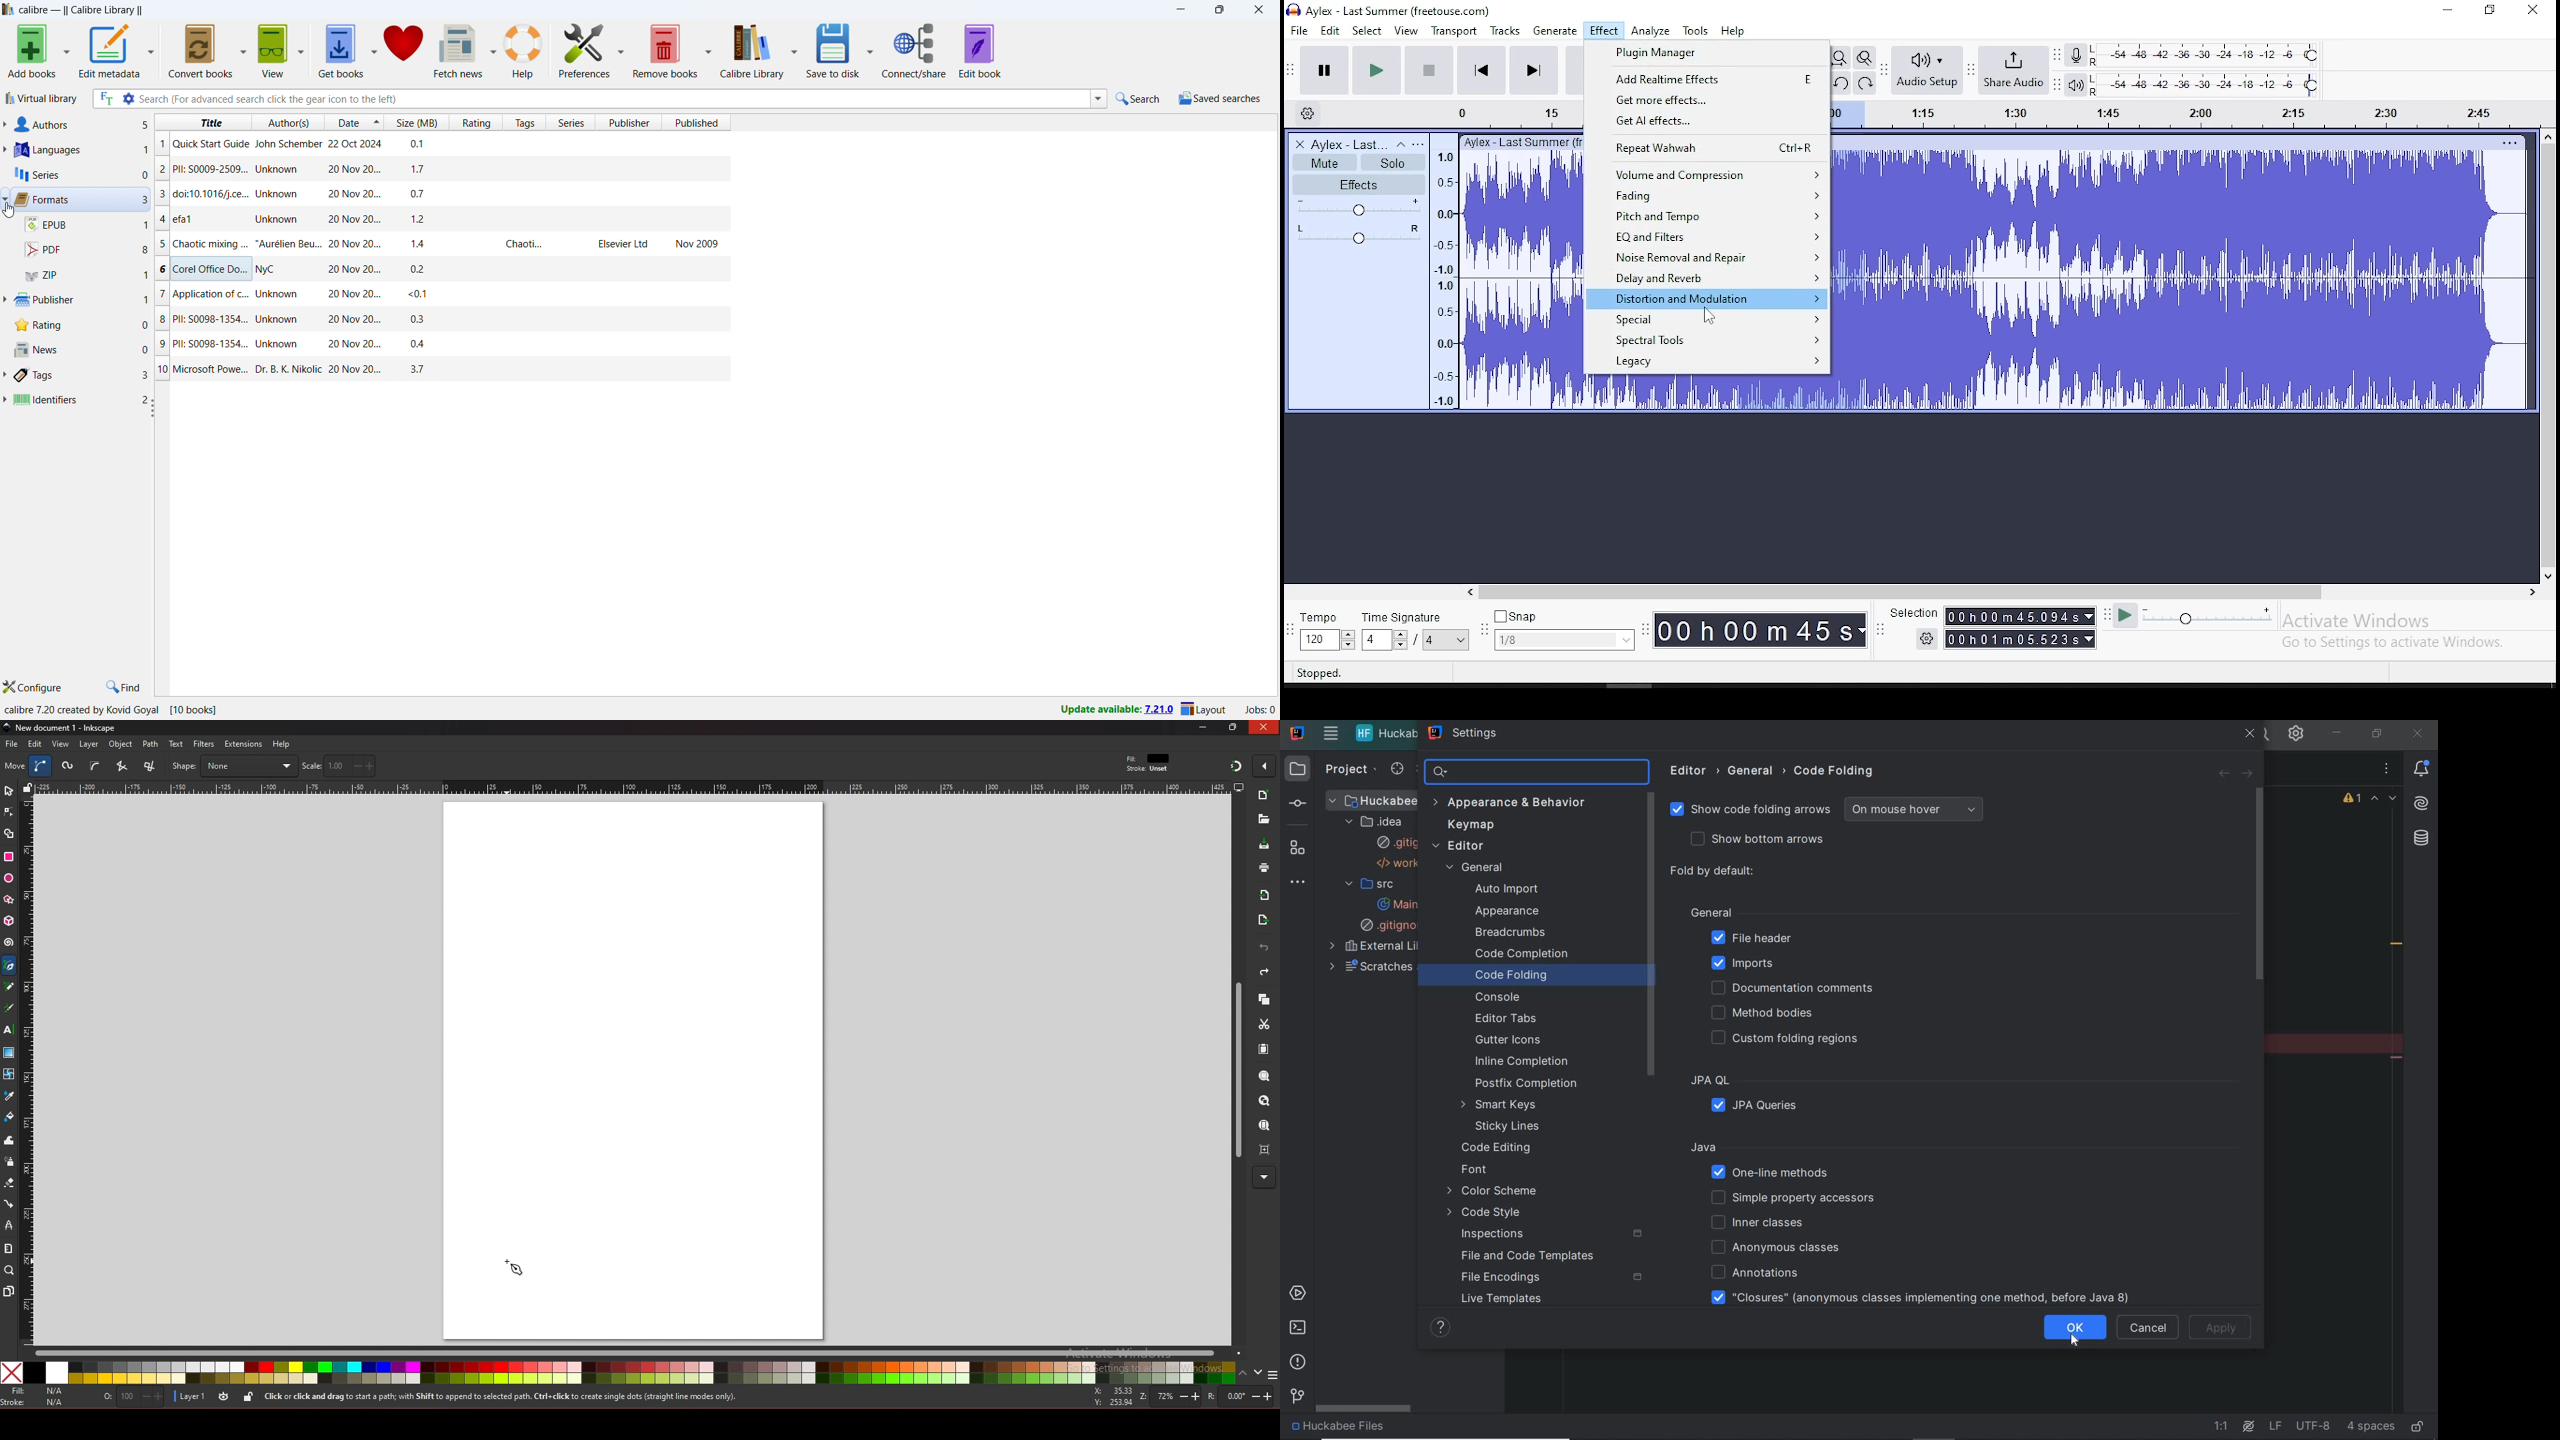 This screenshot has height=1456, width=2576. I want to click on annotations, so click(1750, 1272).